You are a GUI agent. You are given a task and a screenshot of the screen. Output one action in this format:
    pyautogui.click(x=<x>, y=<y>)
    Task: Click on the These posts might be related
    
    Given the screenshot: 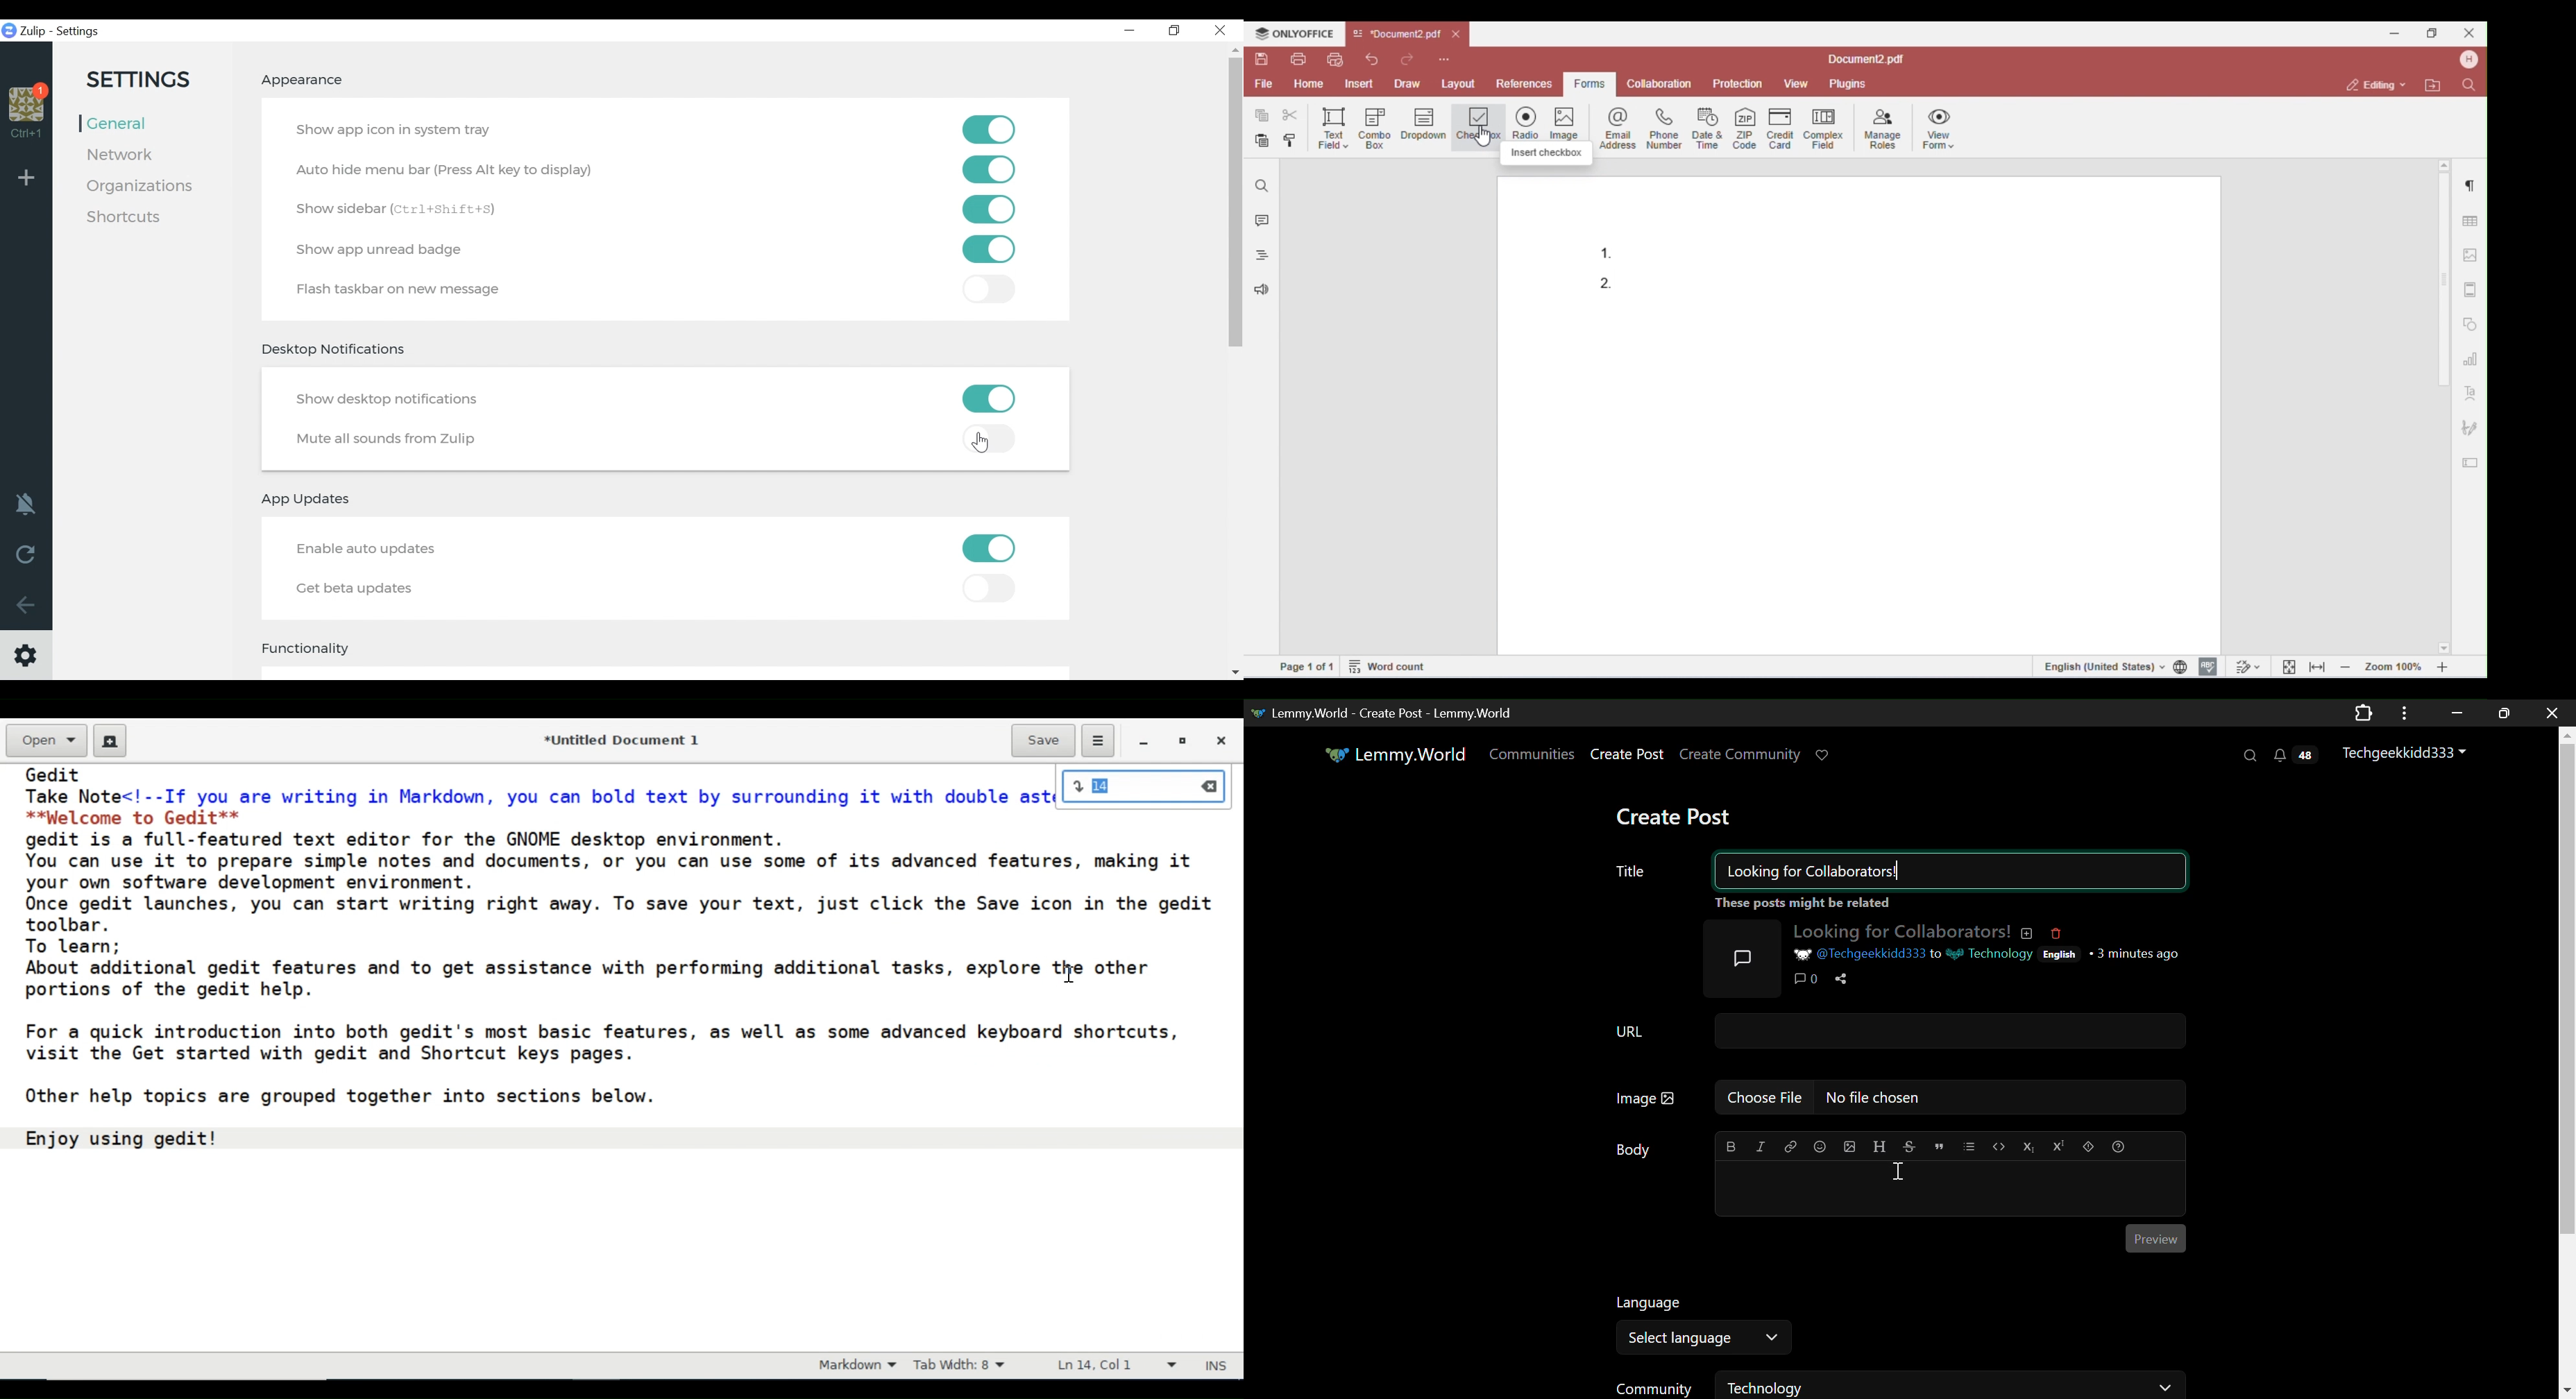 What is the action you would take?
    pyautogui.click(x=1947, y=904)
    